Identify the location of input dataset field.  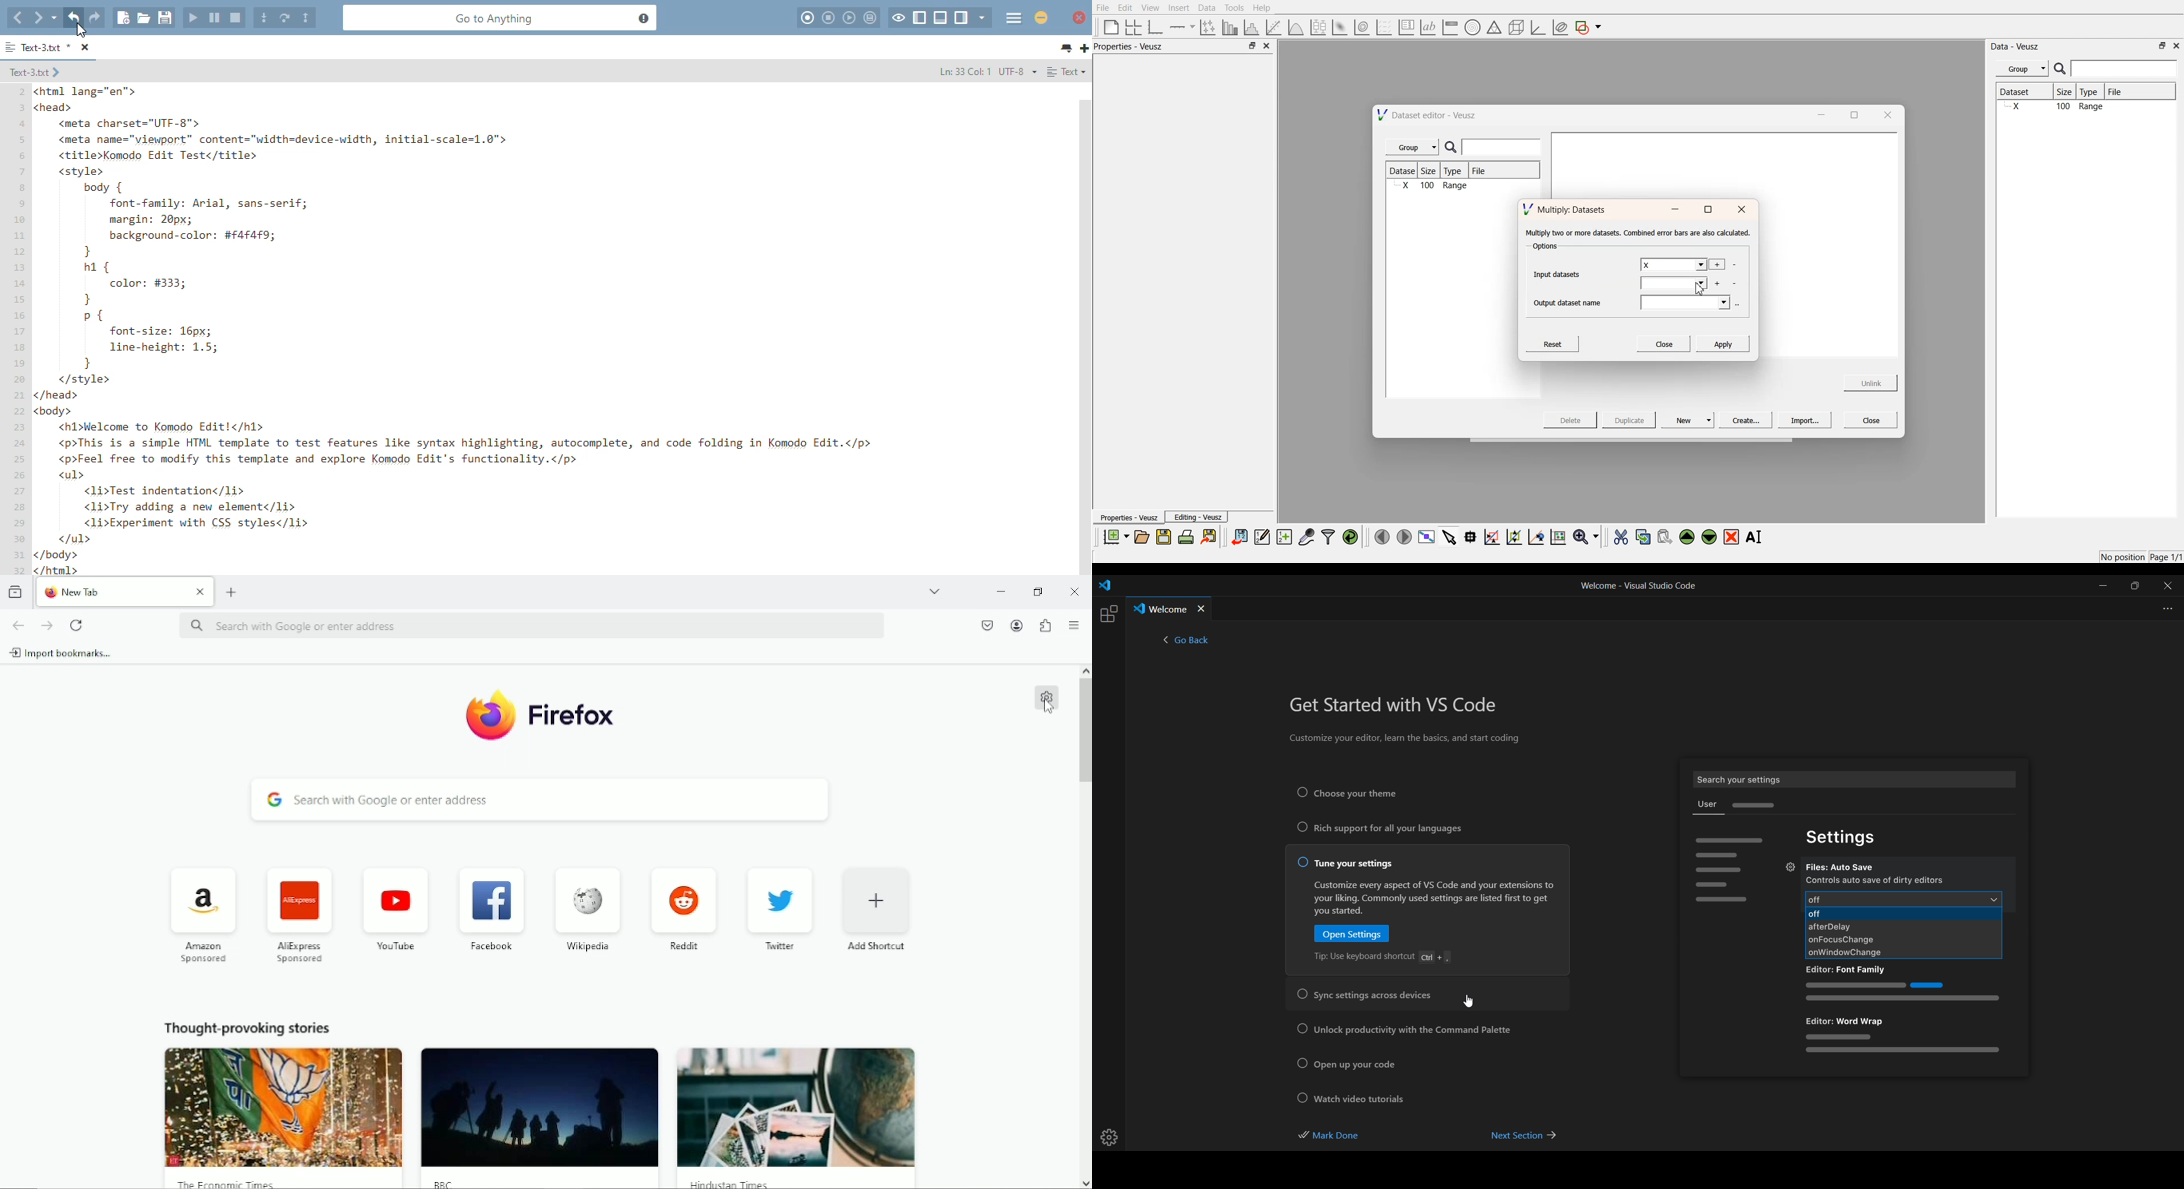
(1674, 284).